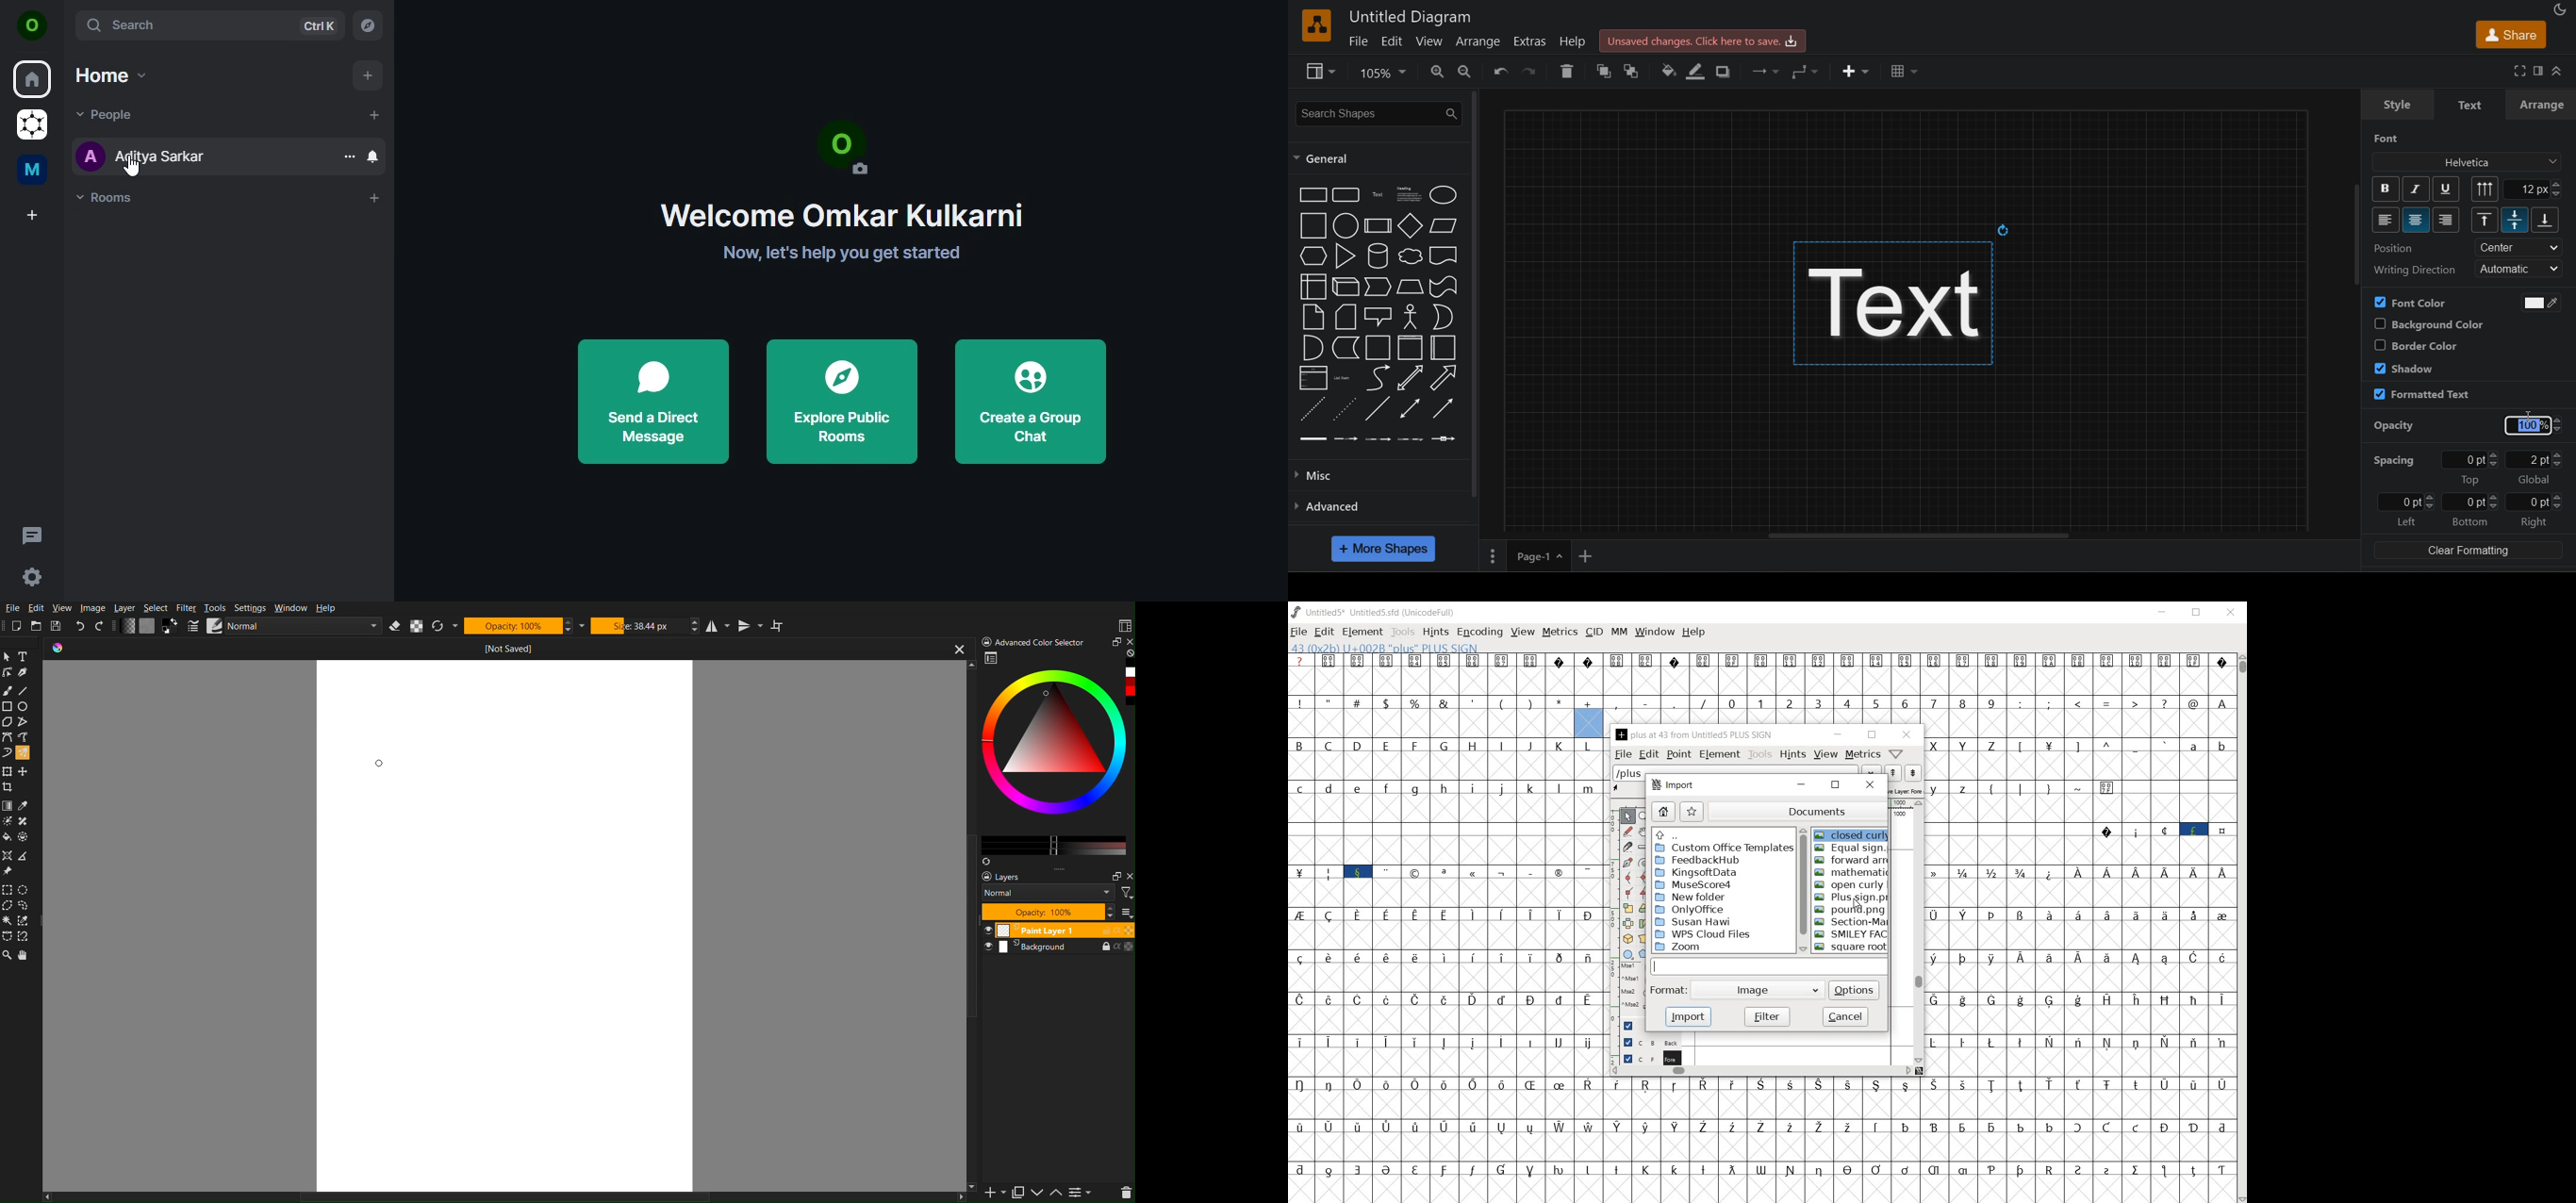  I want to click on more, so click(1128, 913).